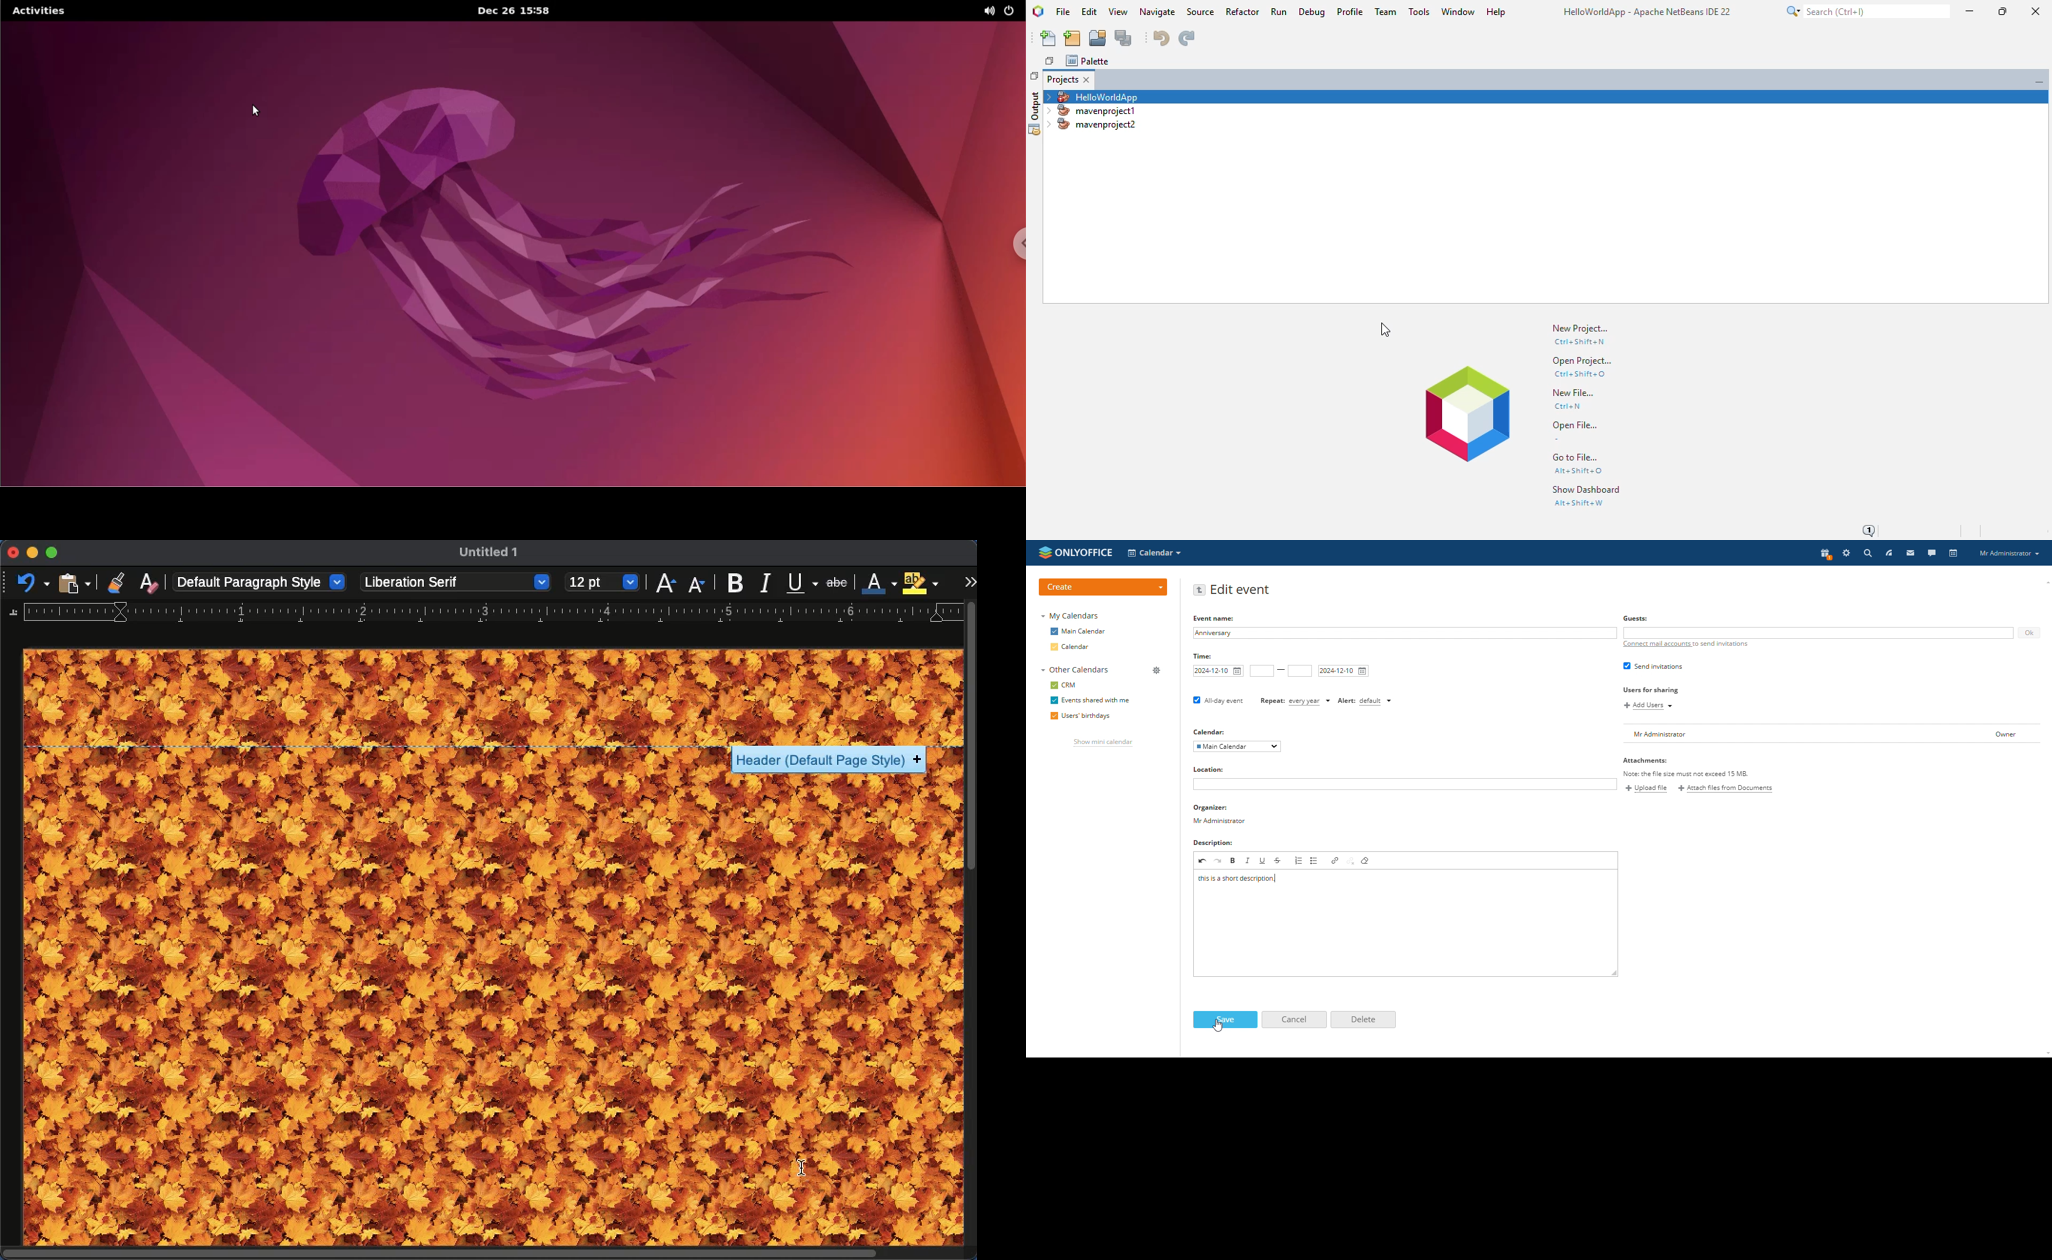  What do you see at coordinates (1063, 686) in the screenshot?
I see `crm` at bounding box center [1063, 686].